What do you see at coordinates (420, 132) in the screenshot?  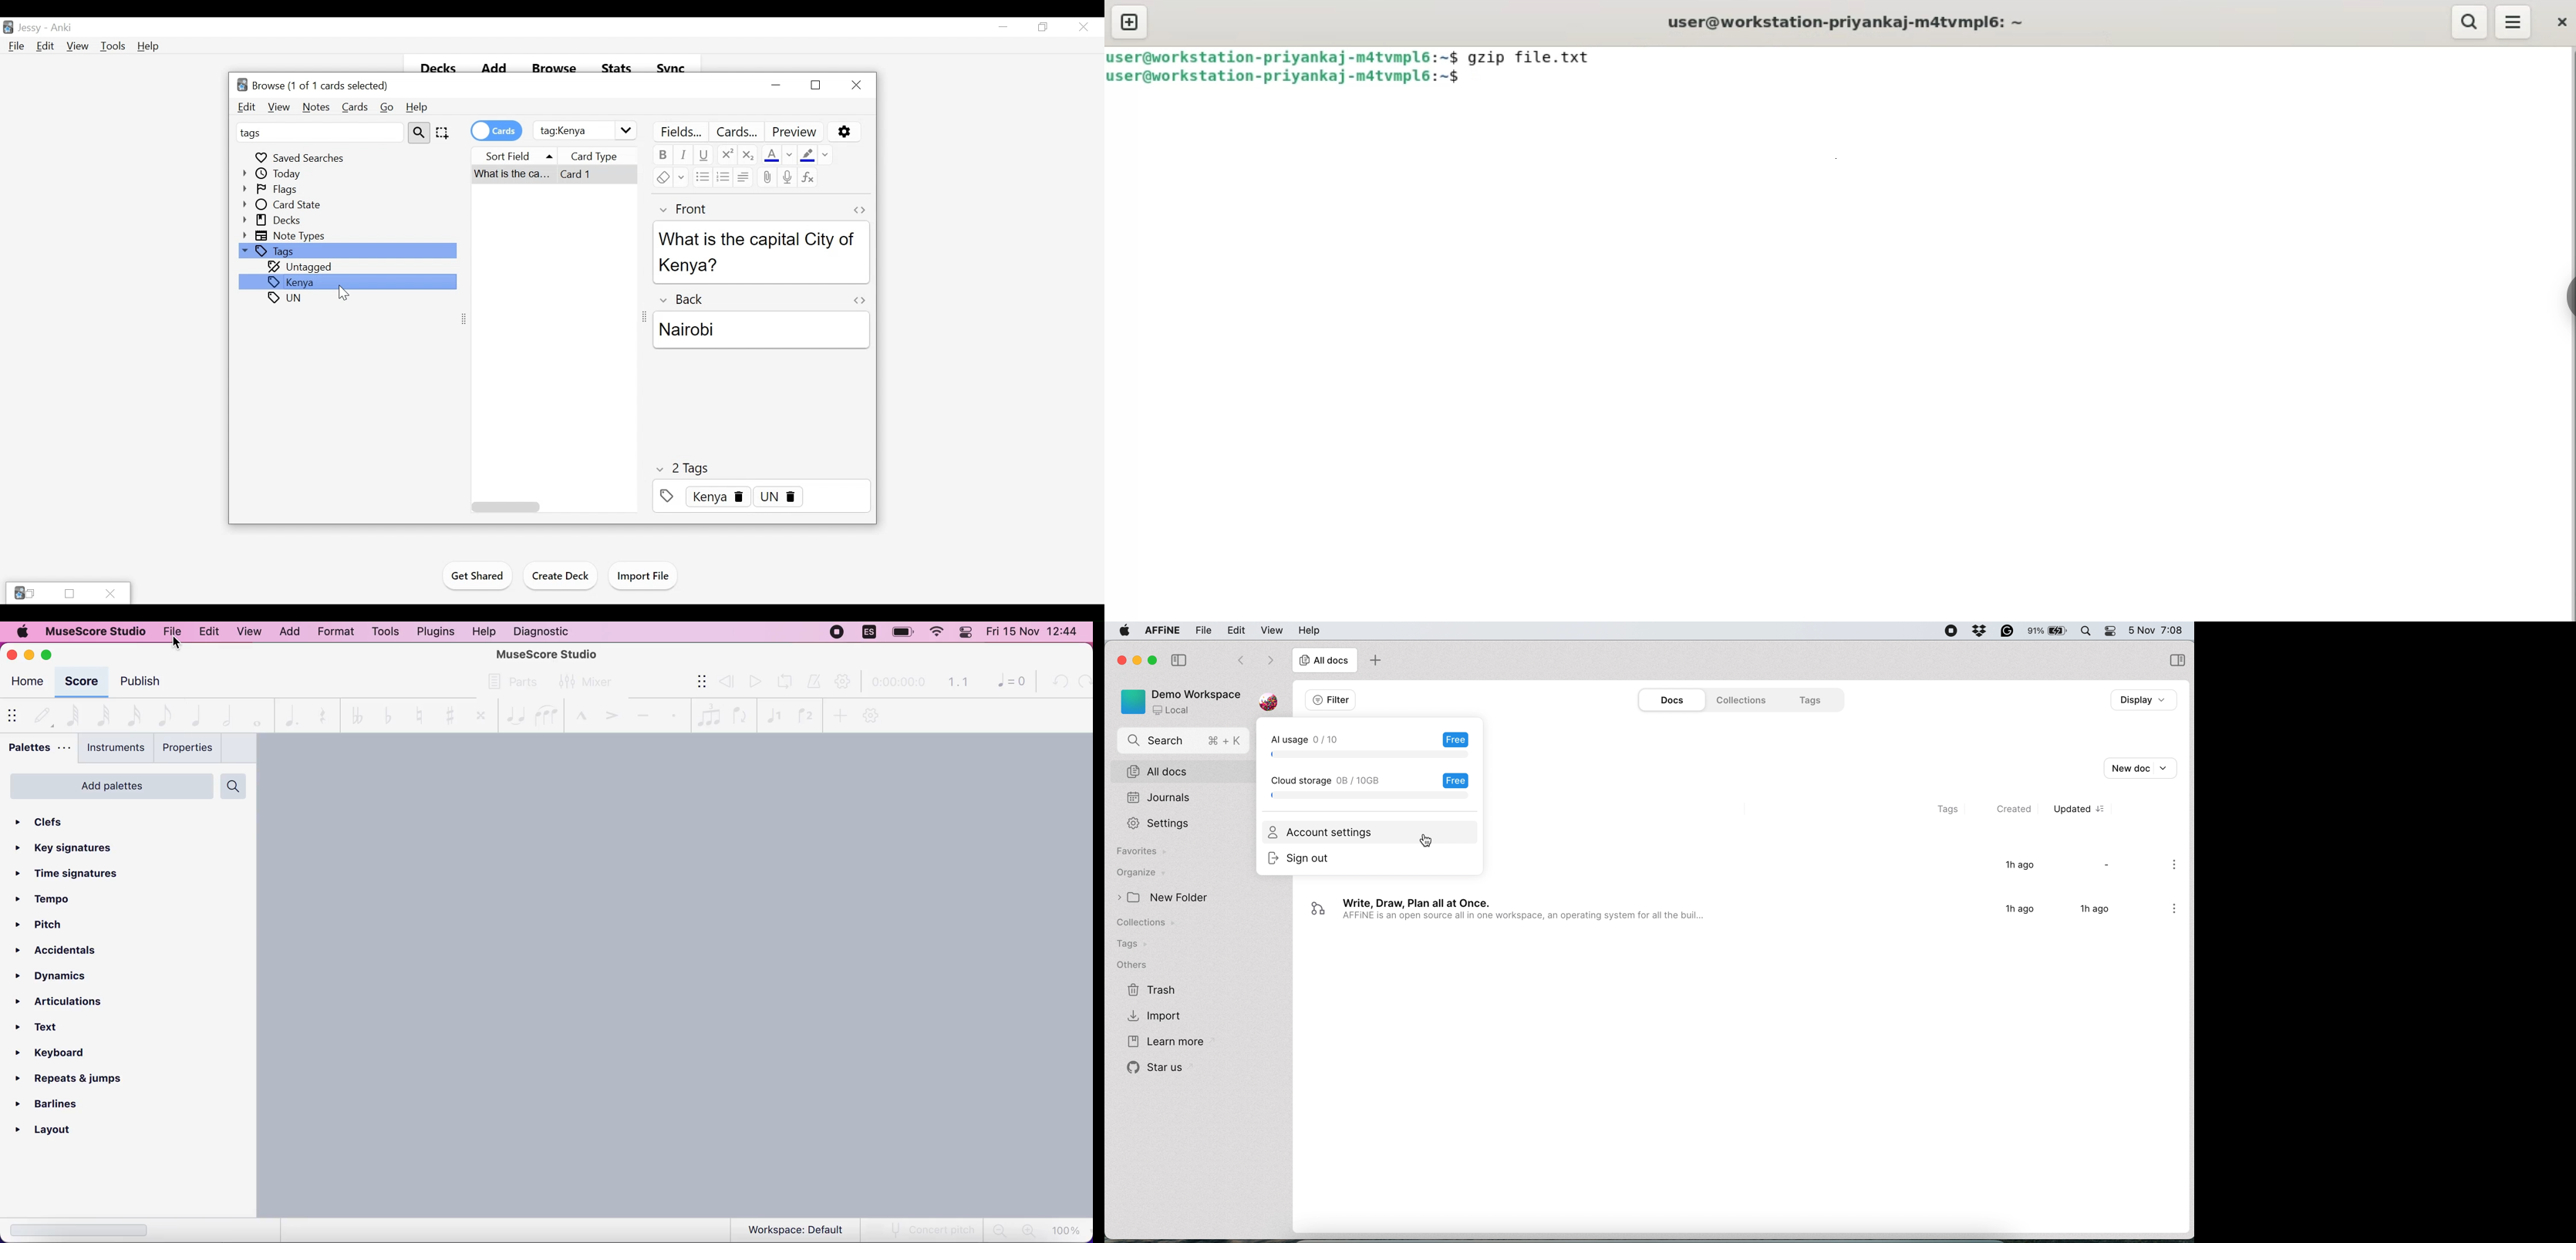 I see `Search Tool` at bounding box center [420, 132].